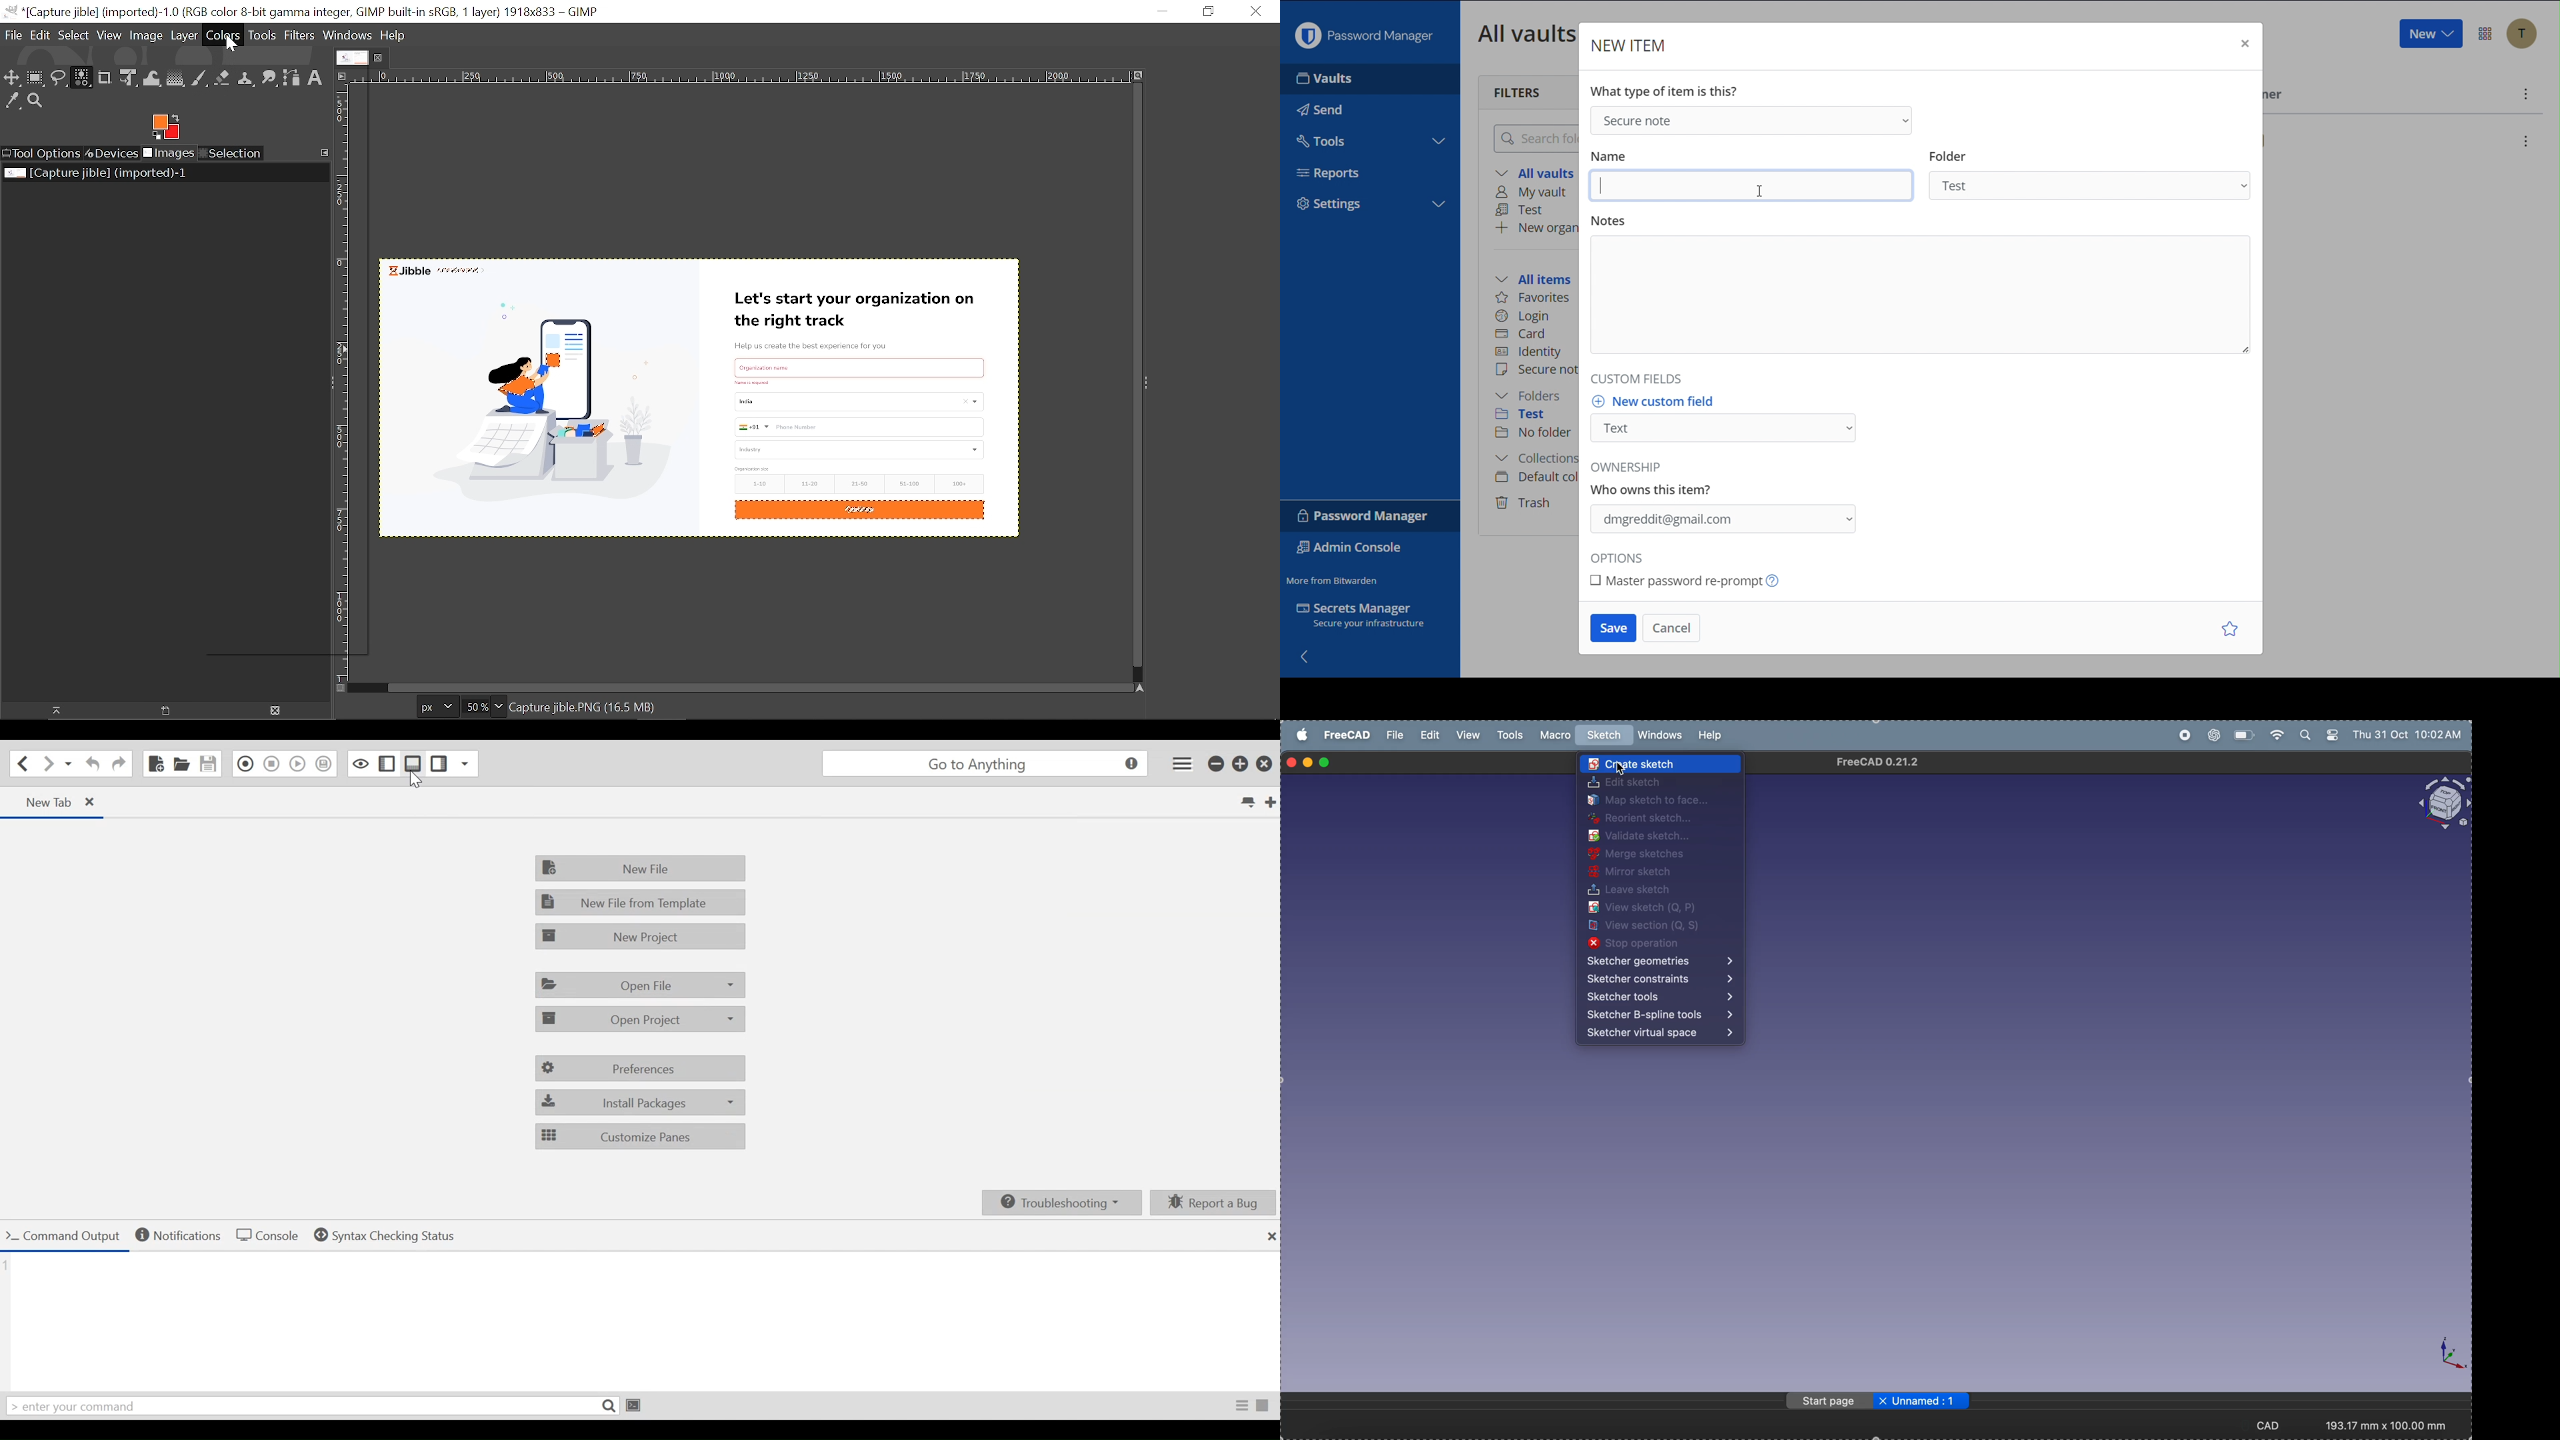 The image size is (2576, 1456). Describe the element at coordinates (756, 686) in the screenshot. I see `Horizontal scrollbar` at that location.